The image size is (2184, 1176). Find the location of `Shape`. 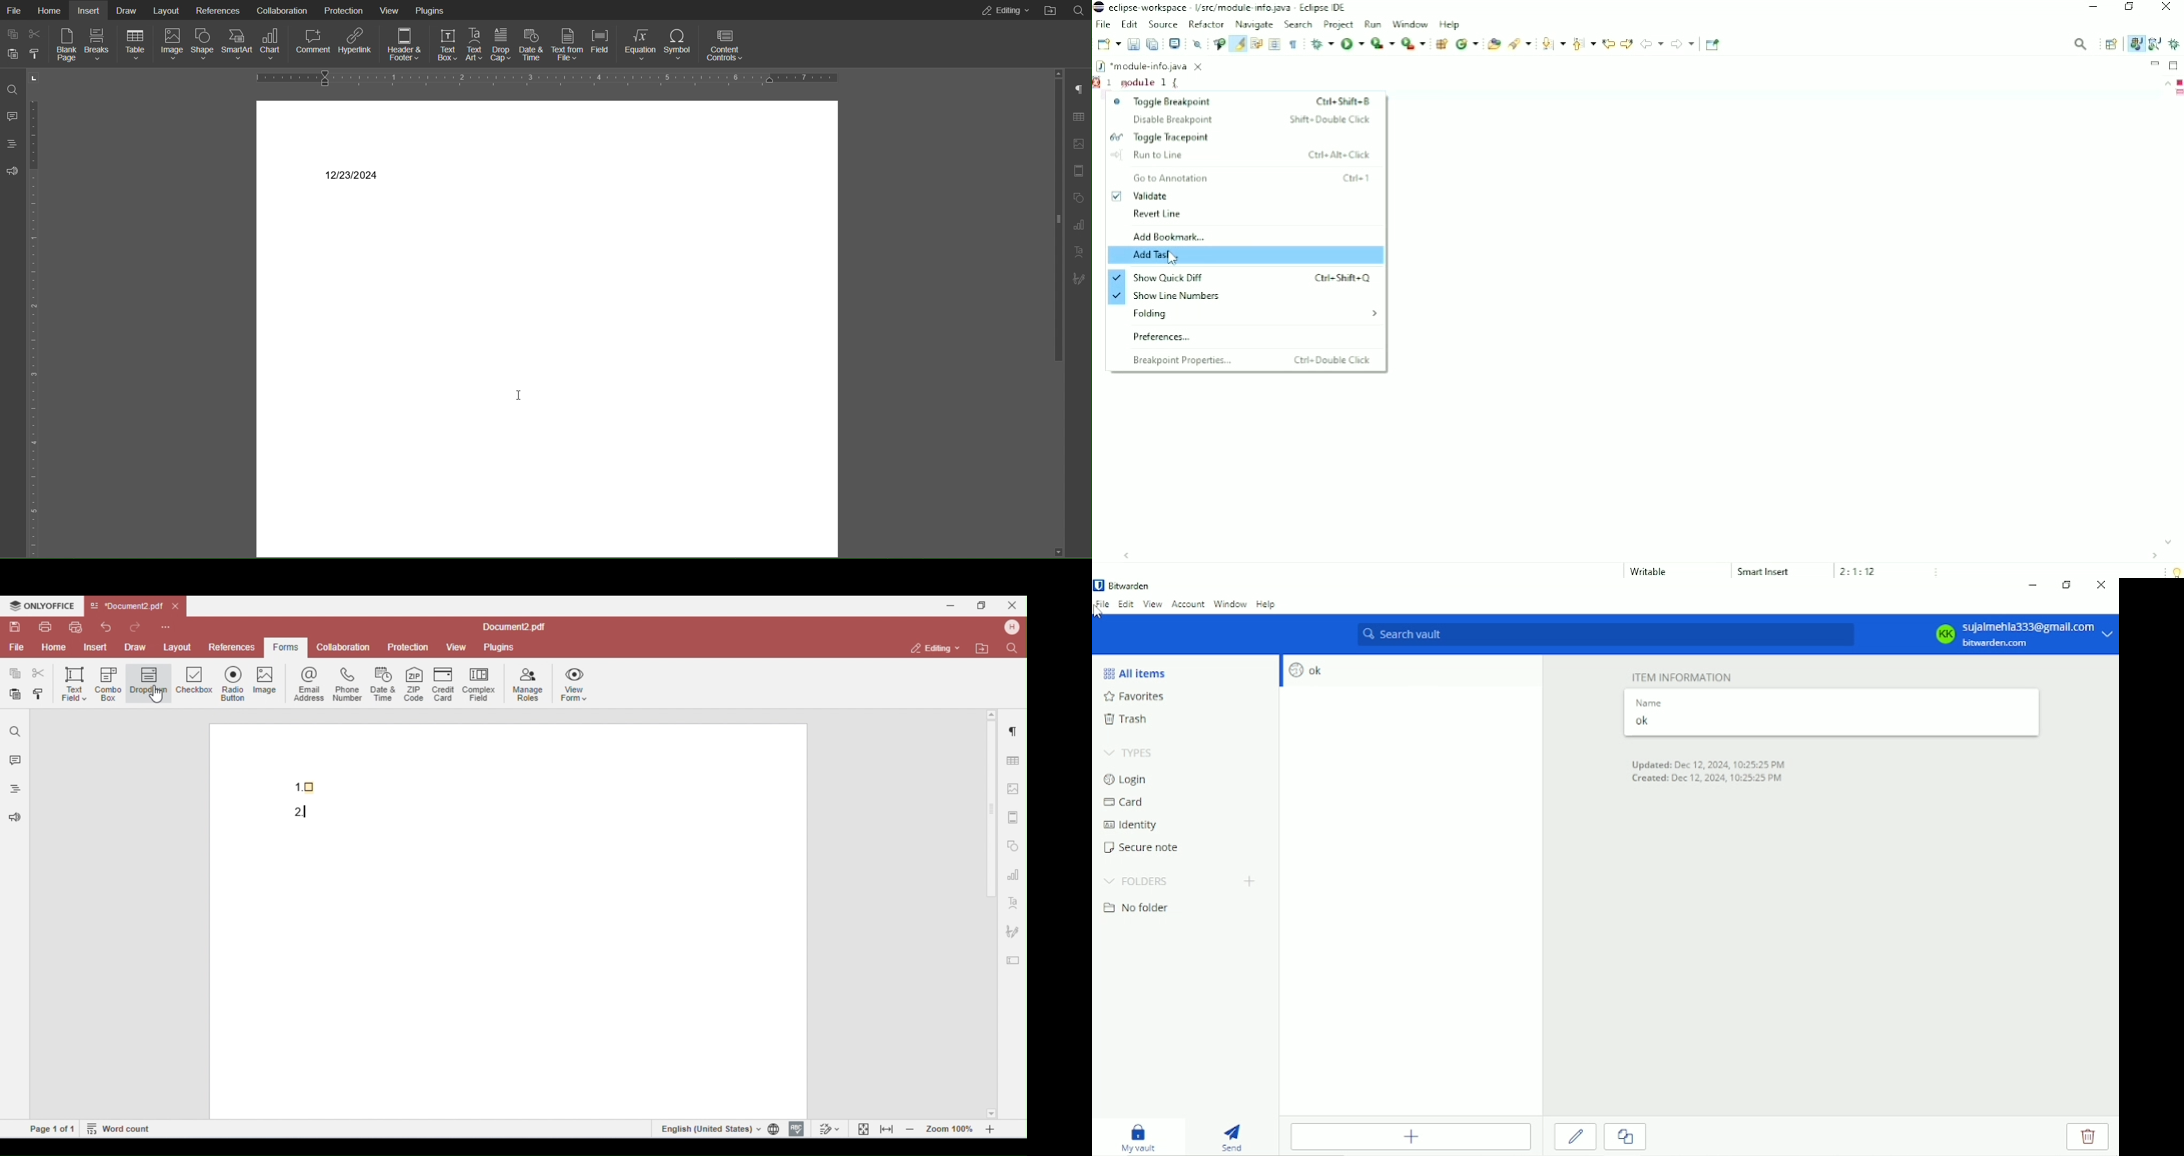

Shape is located at coordinates (202, 45).